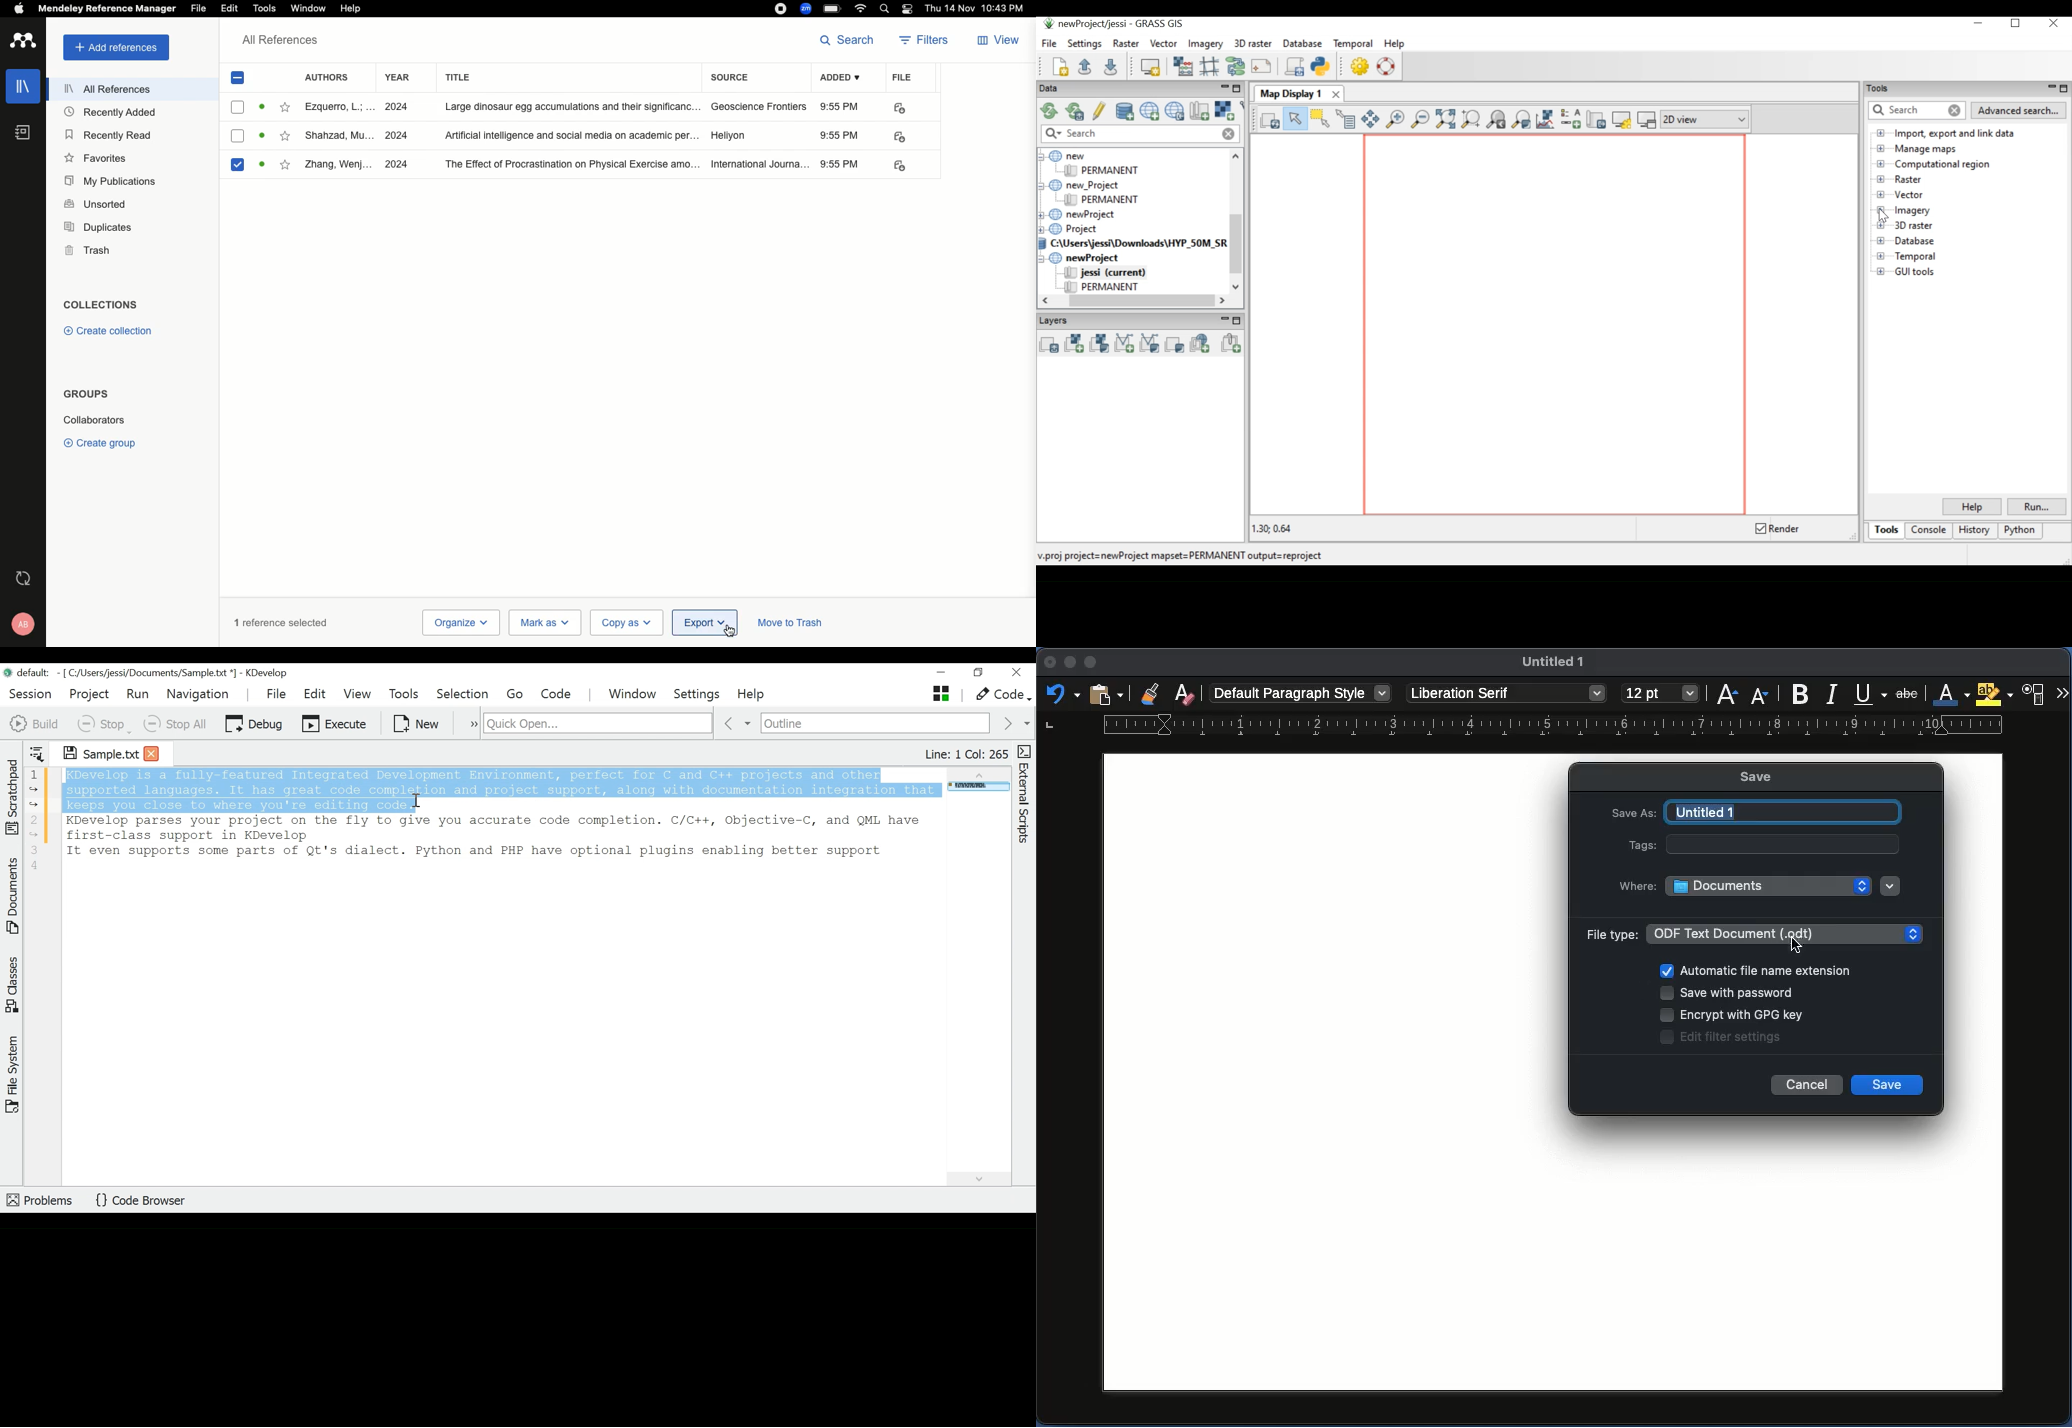 The image size is (2072, 1428). Describe the element at coordinates (263, 106) in the screenshot. I see `read` at that location.